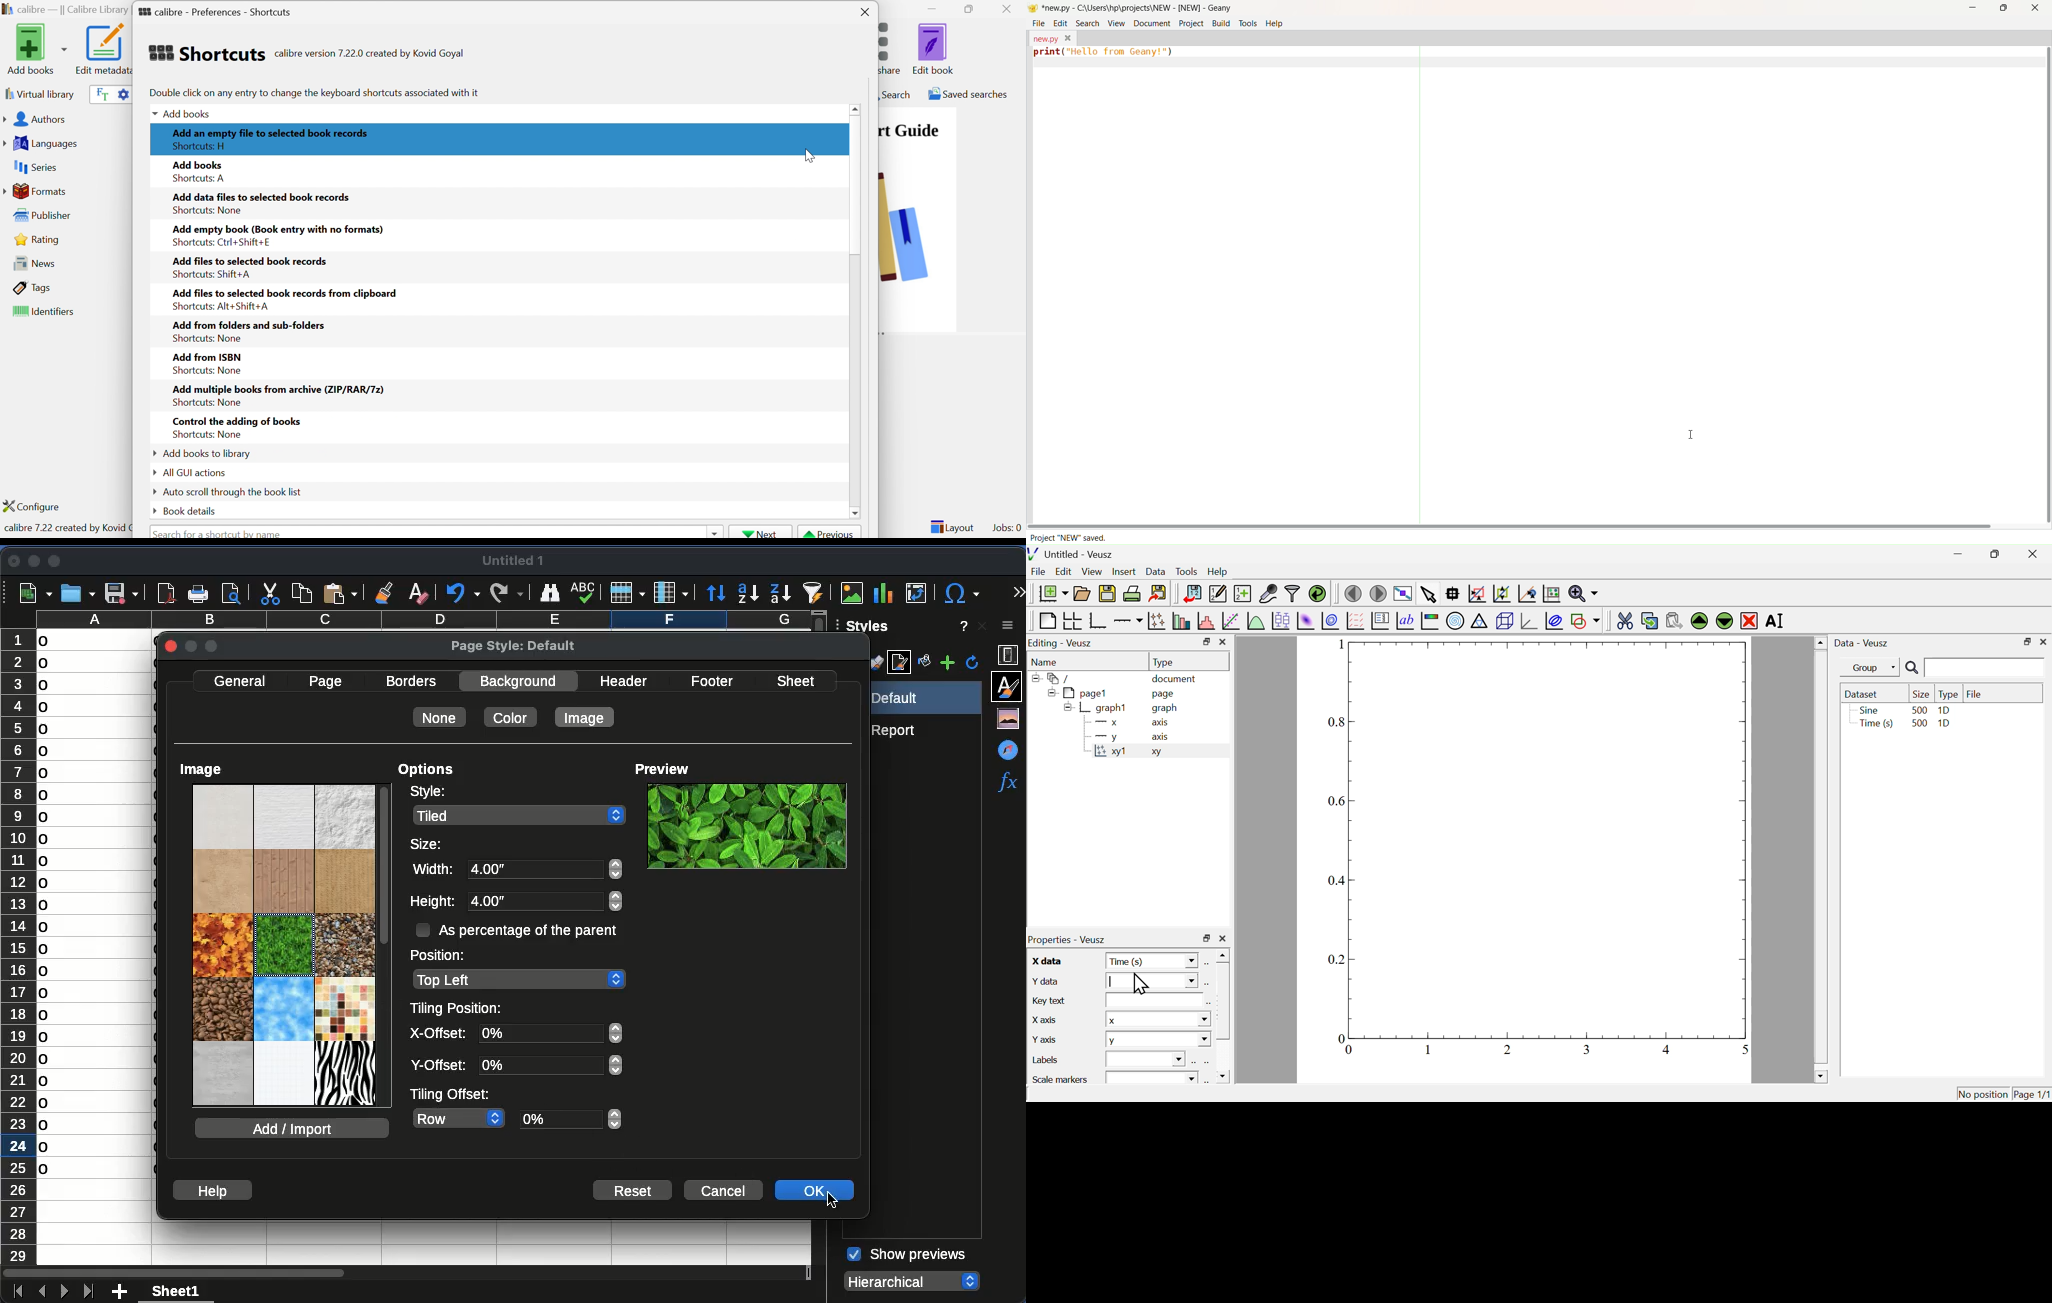  I want to click on clone formatting, so click(384, 592).